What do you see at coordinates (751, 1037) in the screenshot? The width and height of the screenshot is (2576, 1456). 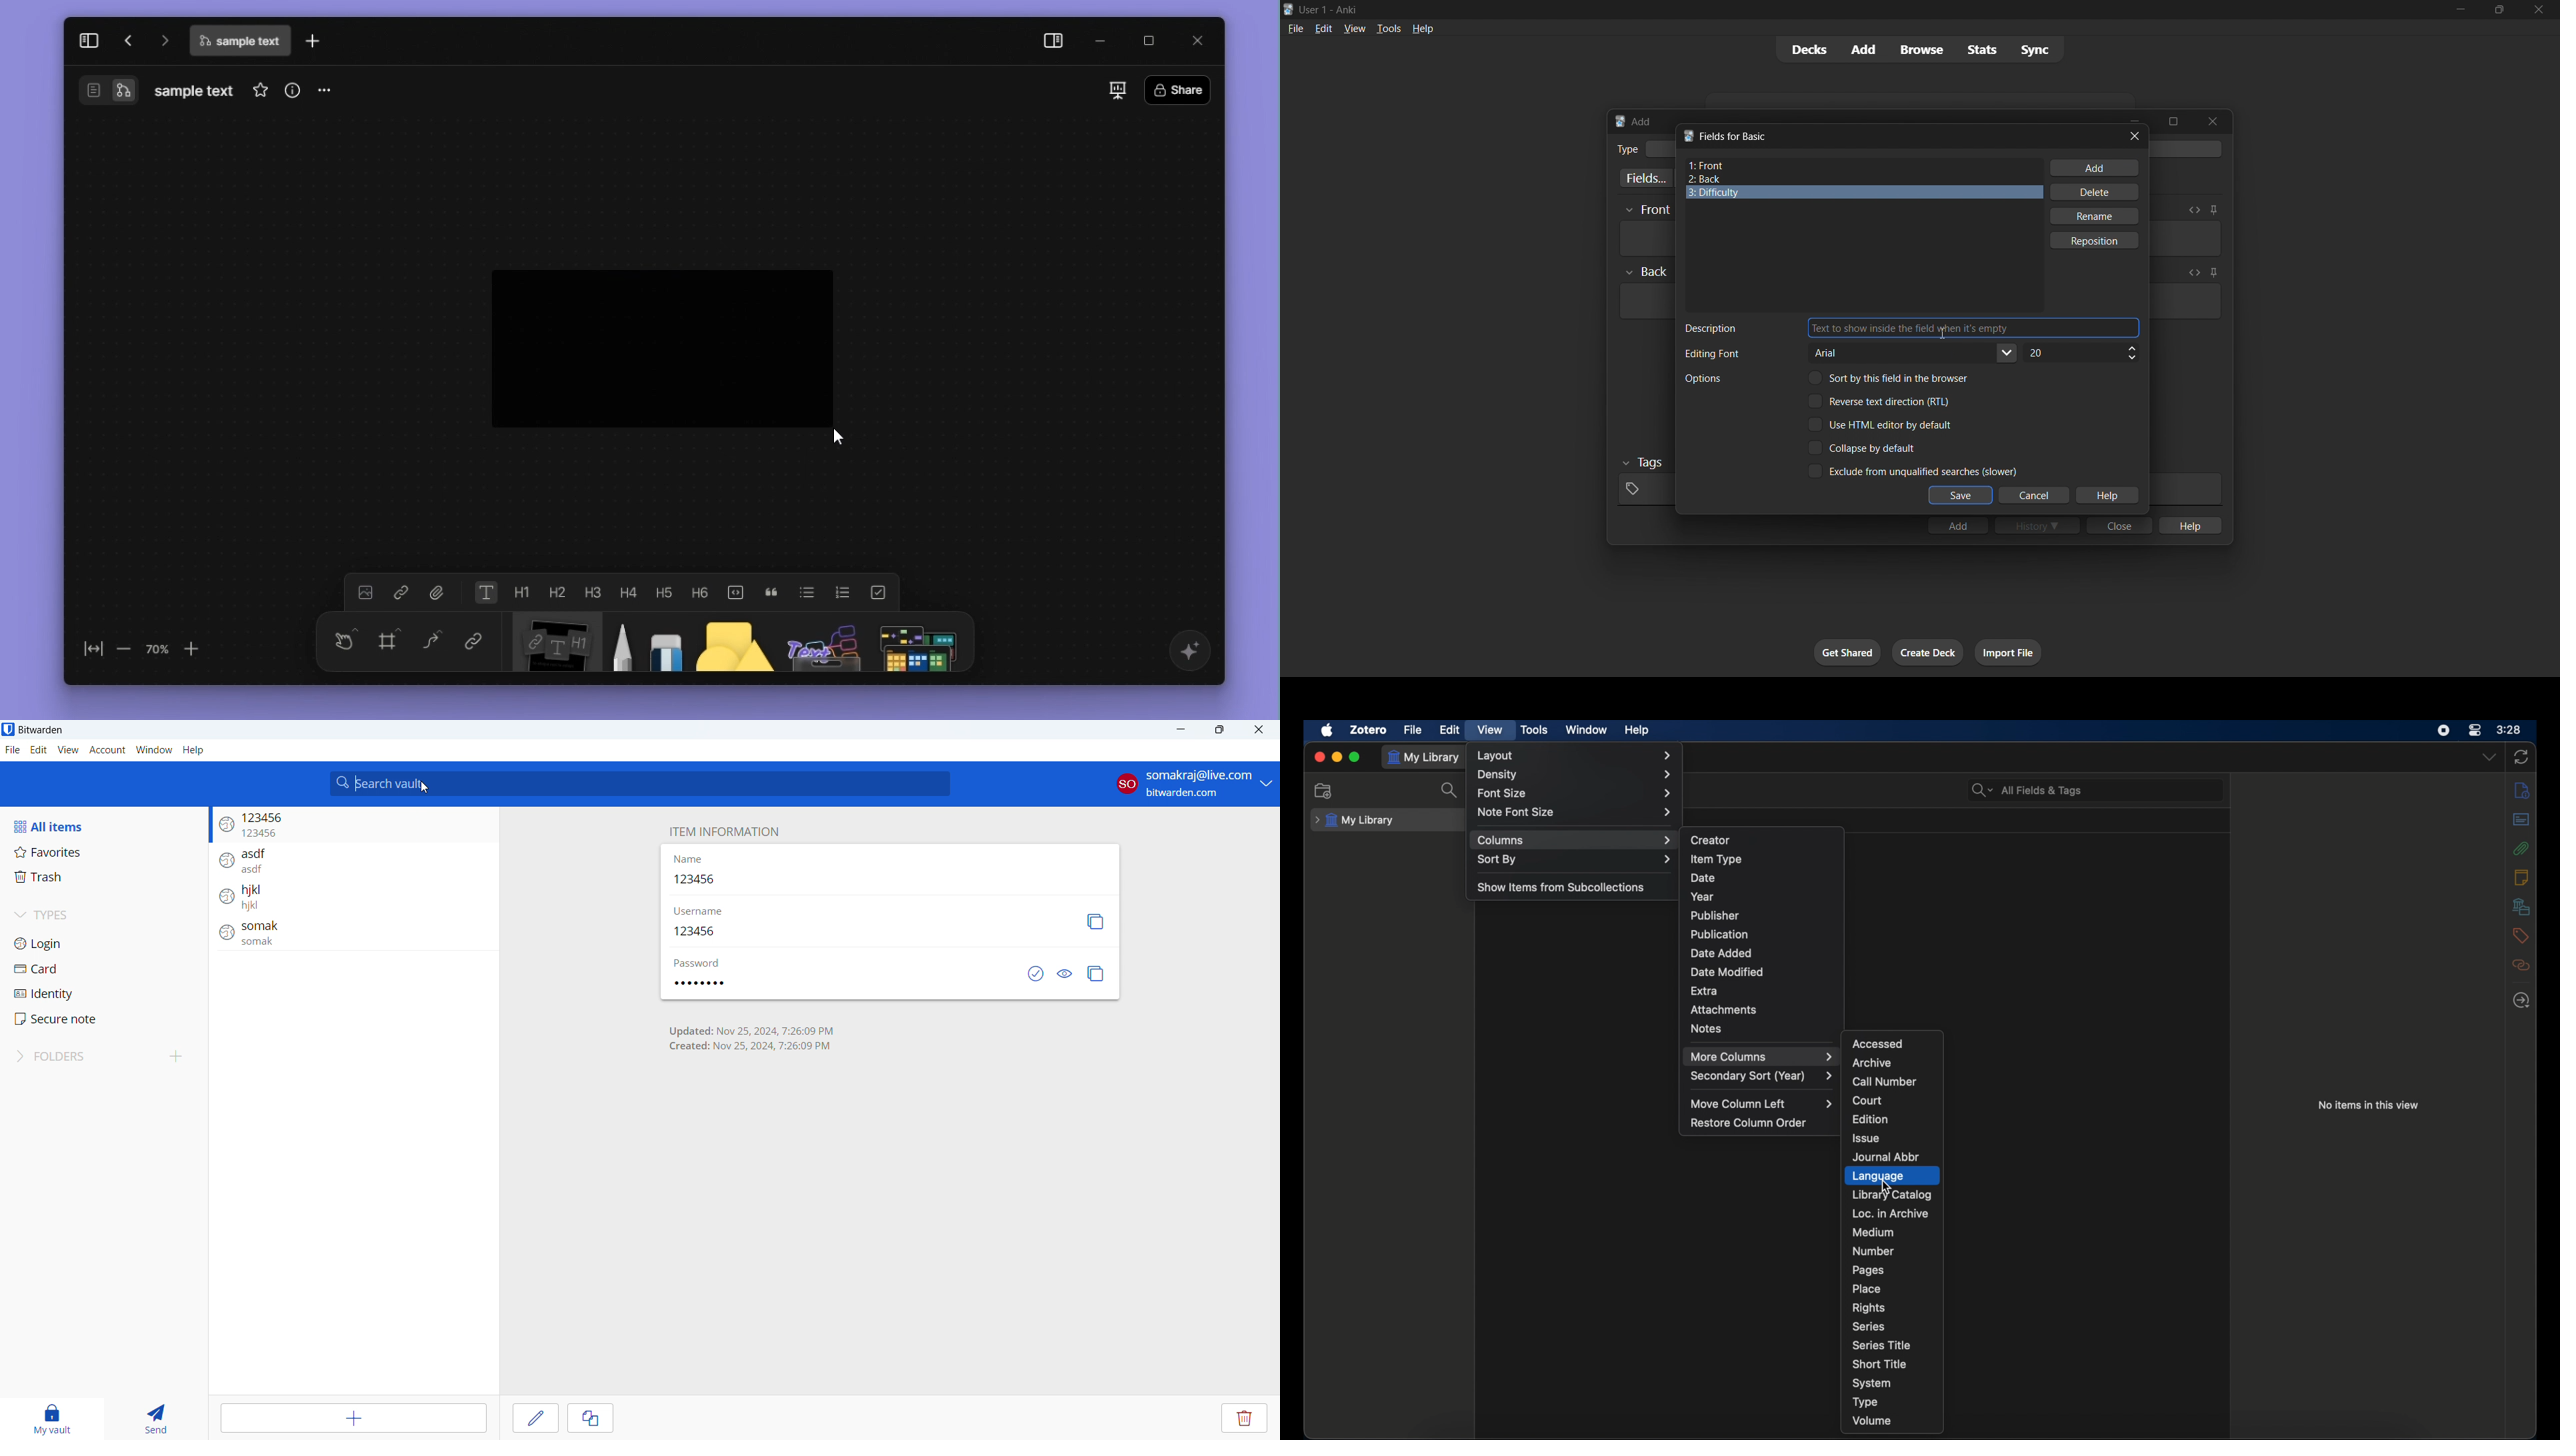 I see `time of creation and last update` at bounding box center [751, 1037].